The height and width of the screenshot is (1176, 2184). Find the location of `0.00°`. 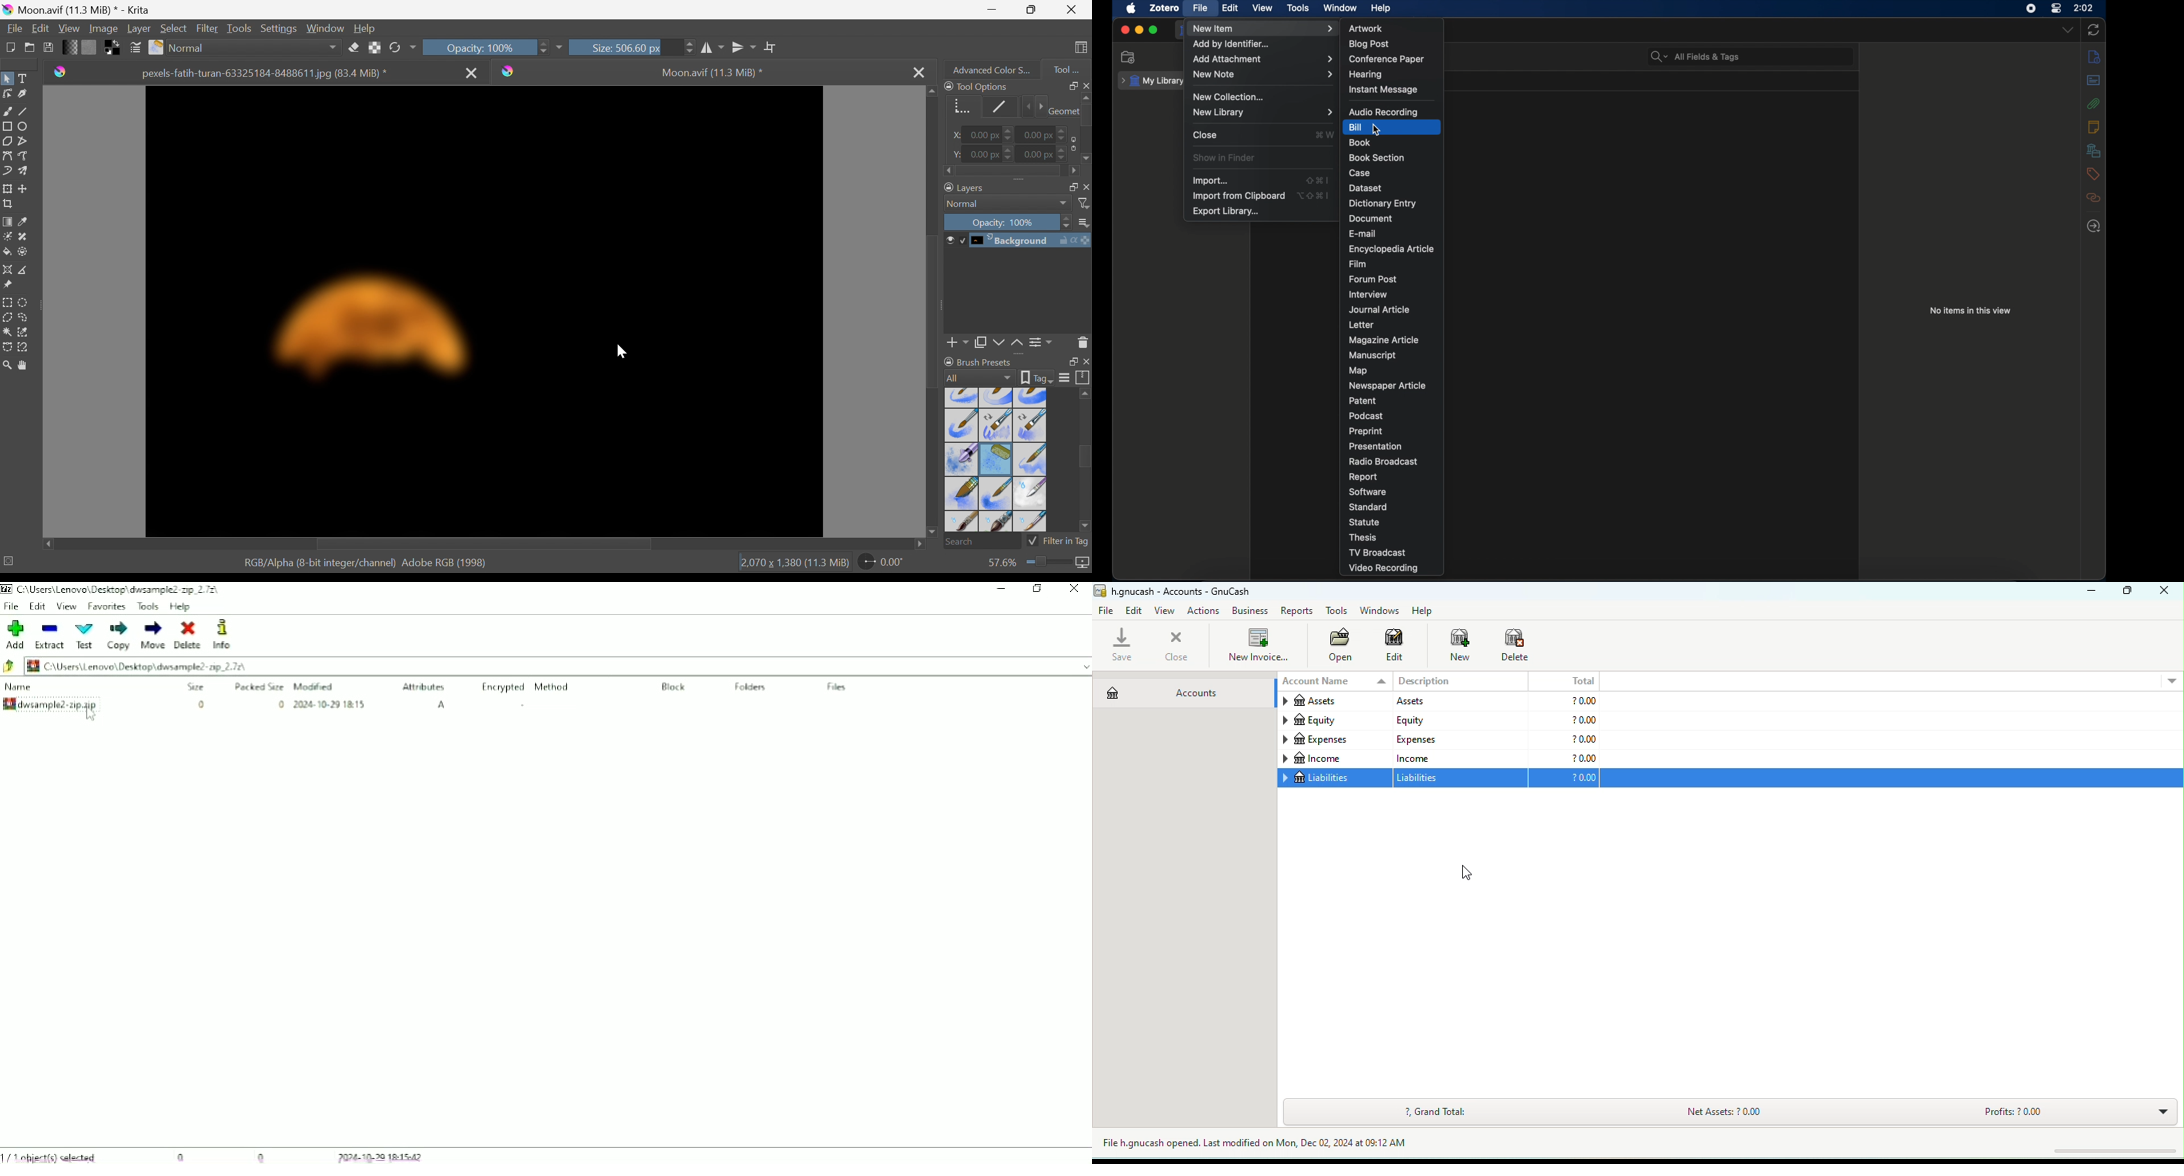

0.00° is located at coordinates (883, 561).